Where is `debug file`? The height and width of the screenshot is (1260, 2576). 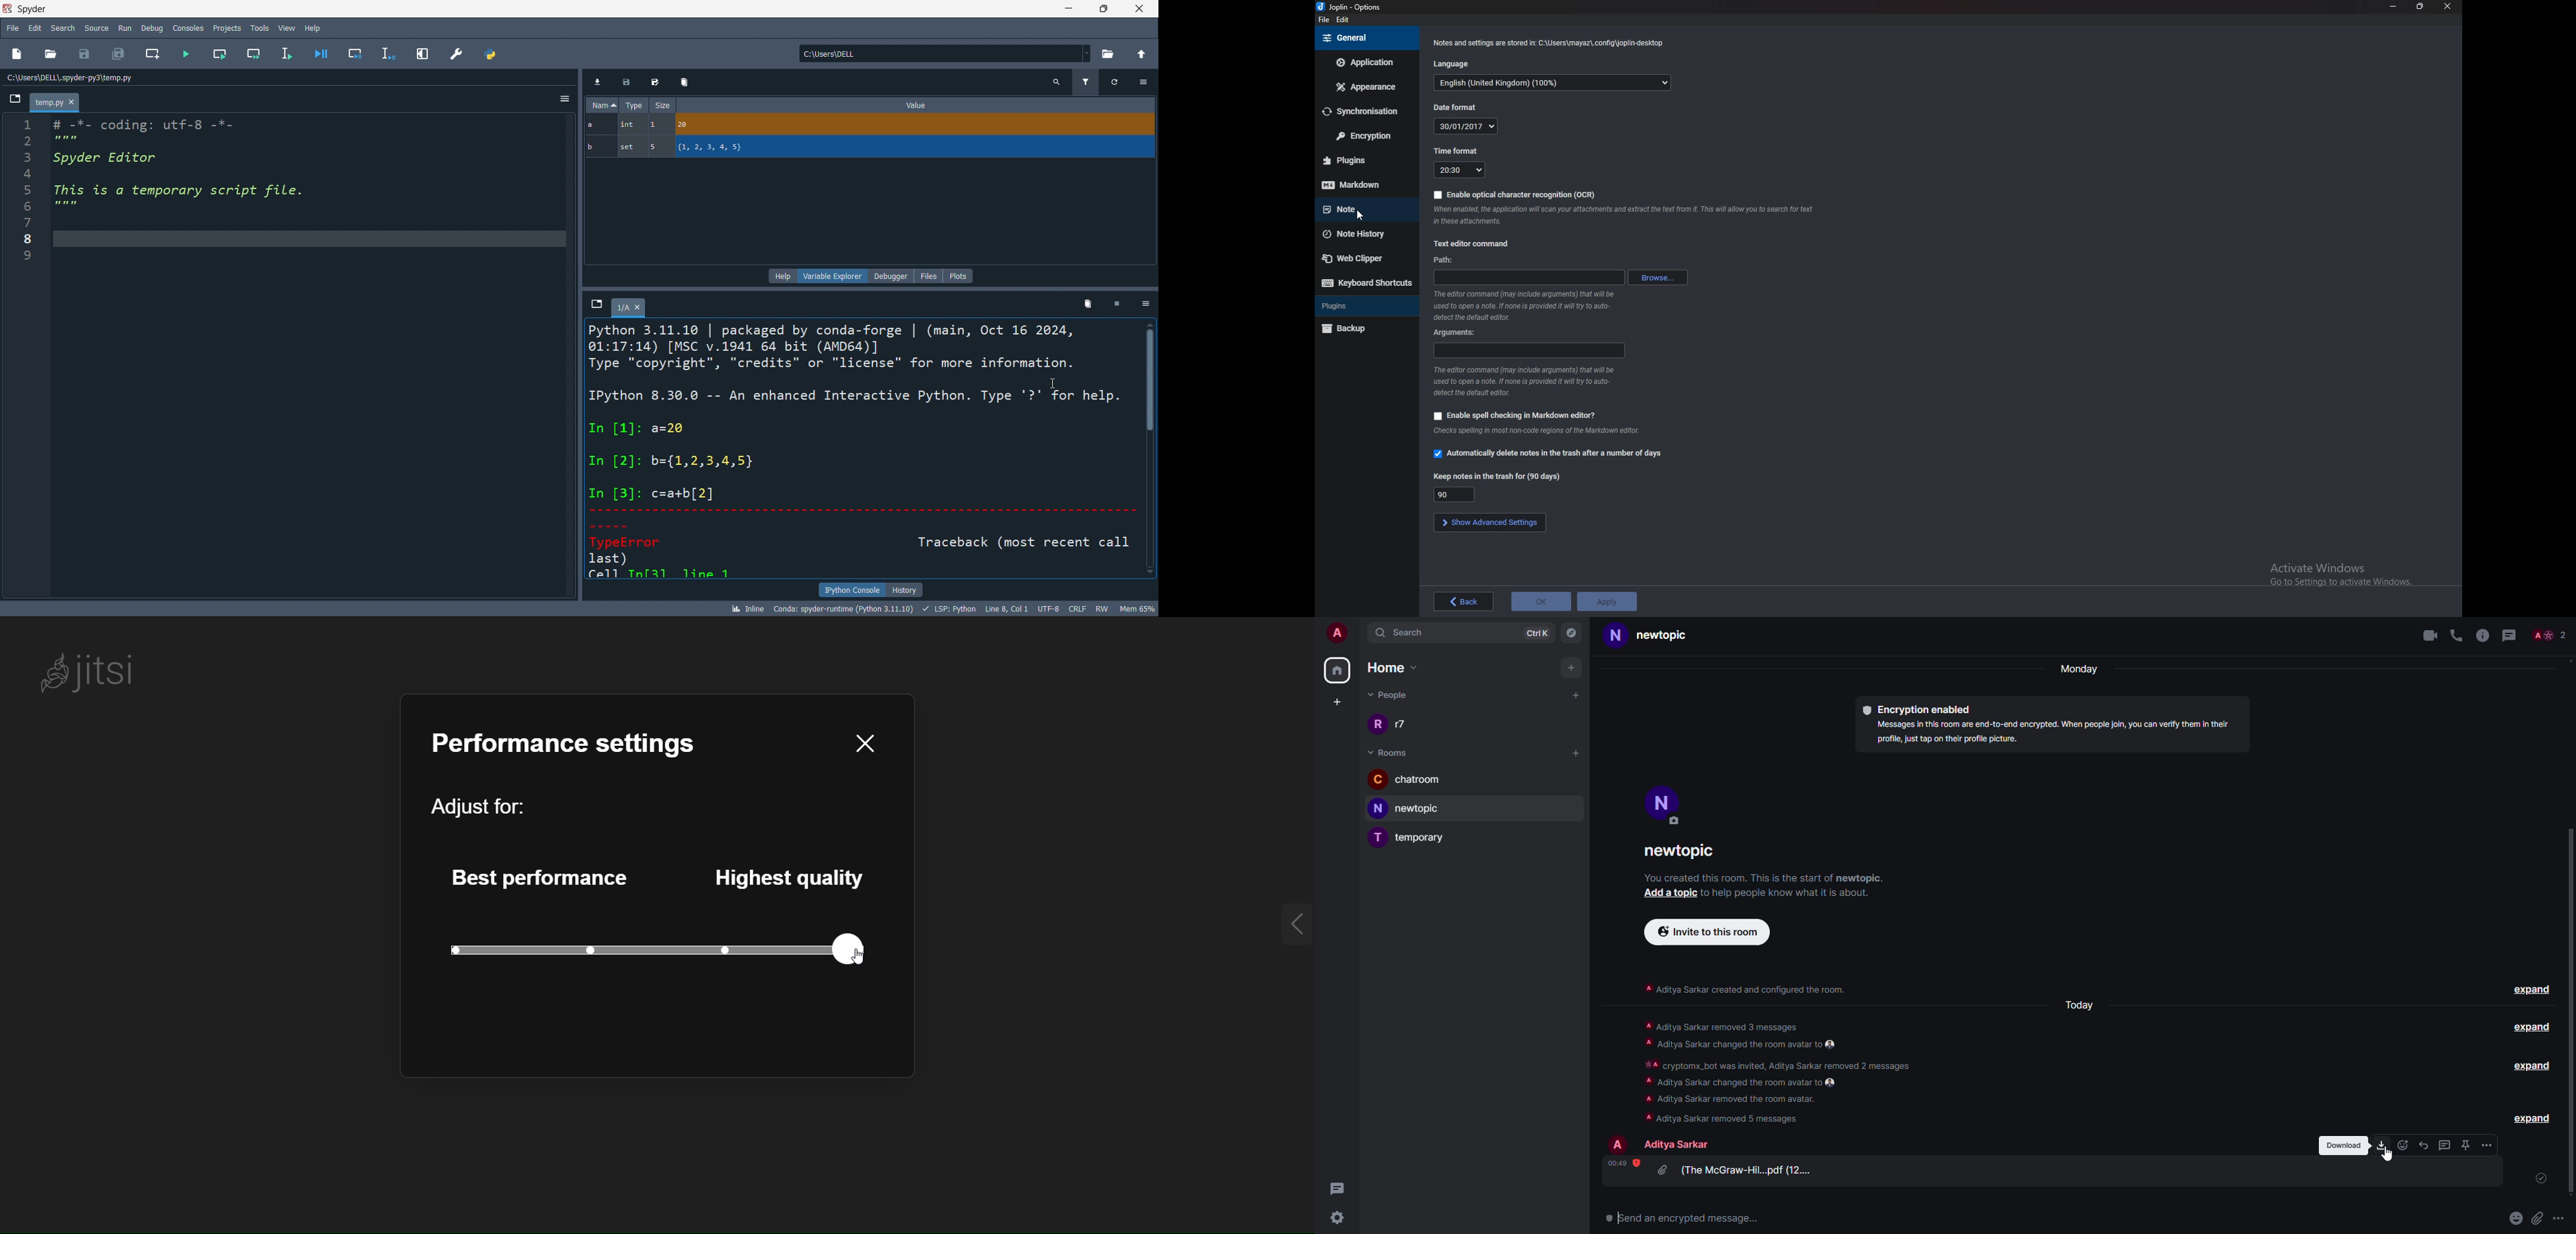 debug file is located at coordinates (321, 53).